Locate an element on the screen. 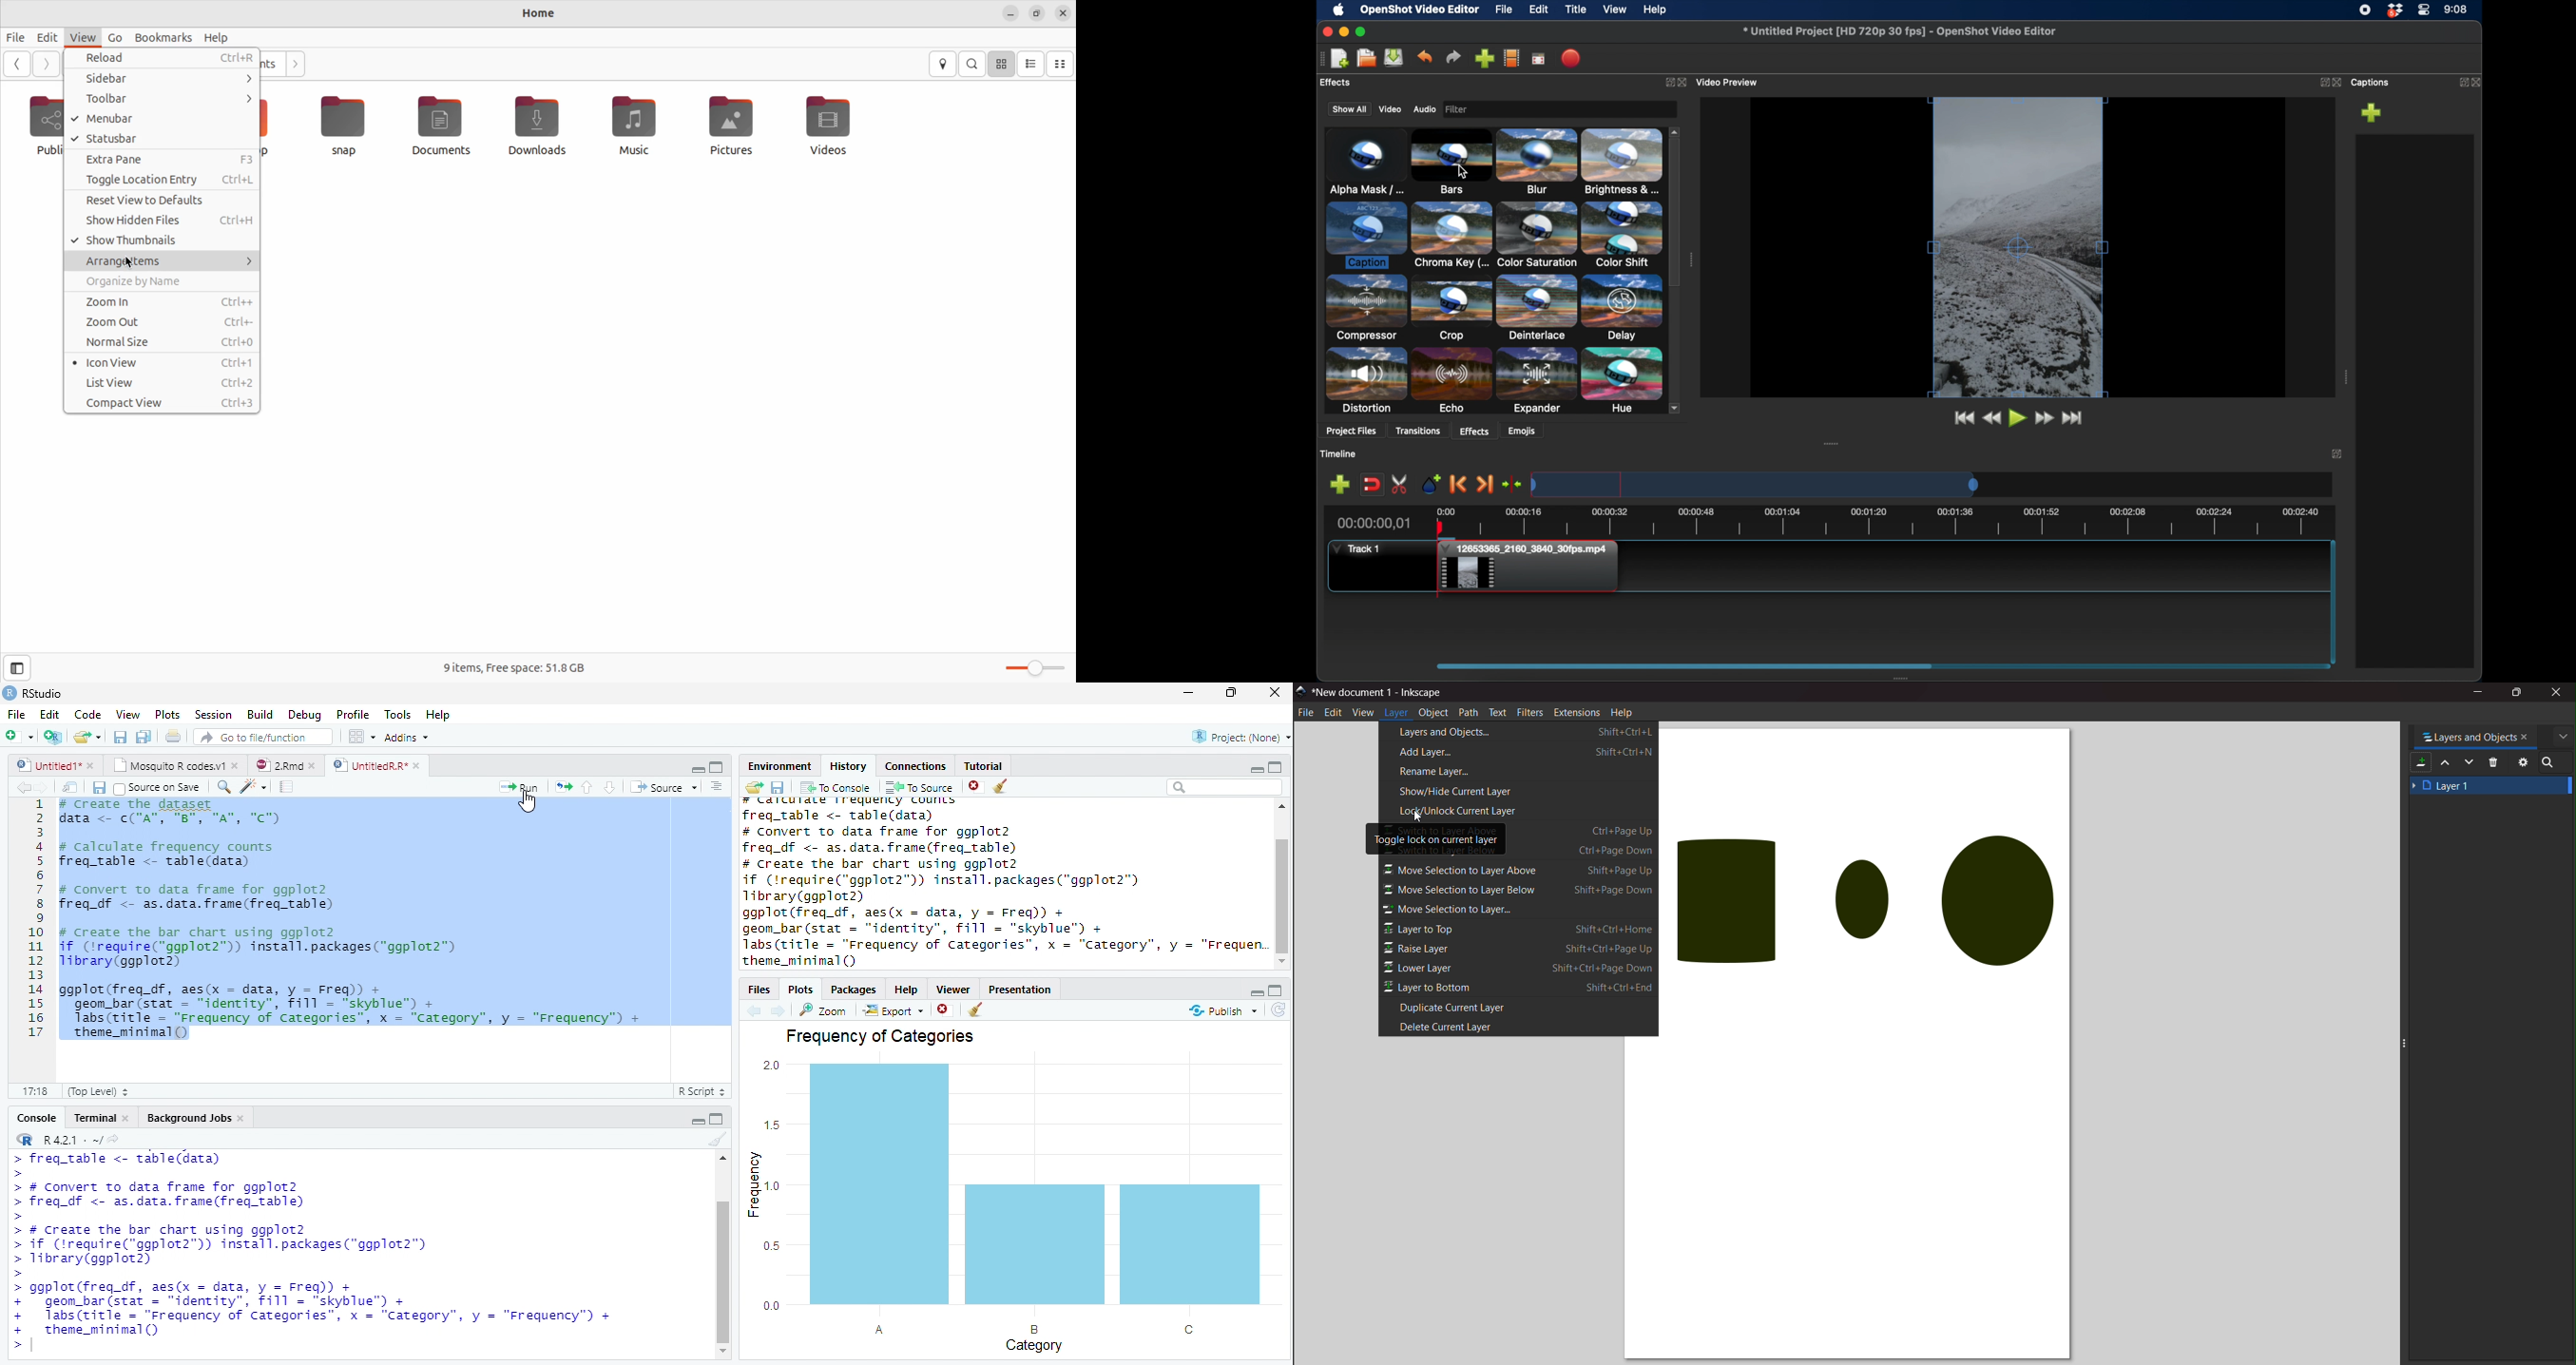 Image resolution: width=2576 pixels, height=1372 pixels. video preview is located at coordinates (1730, 81).